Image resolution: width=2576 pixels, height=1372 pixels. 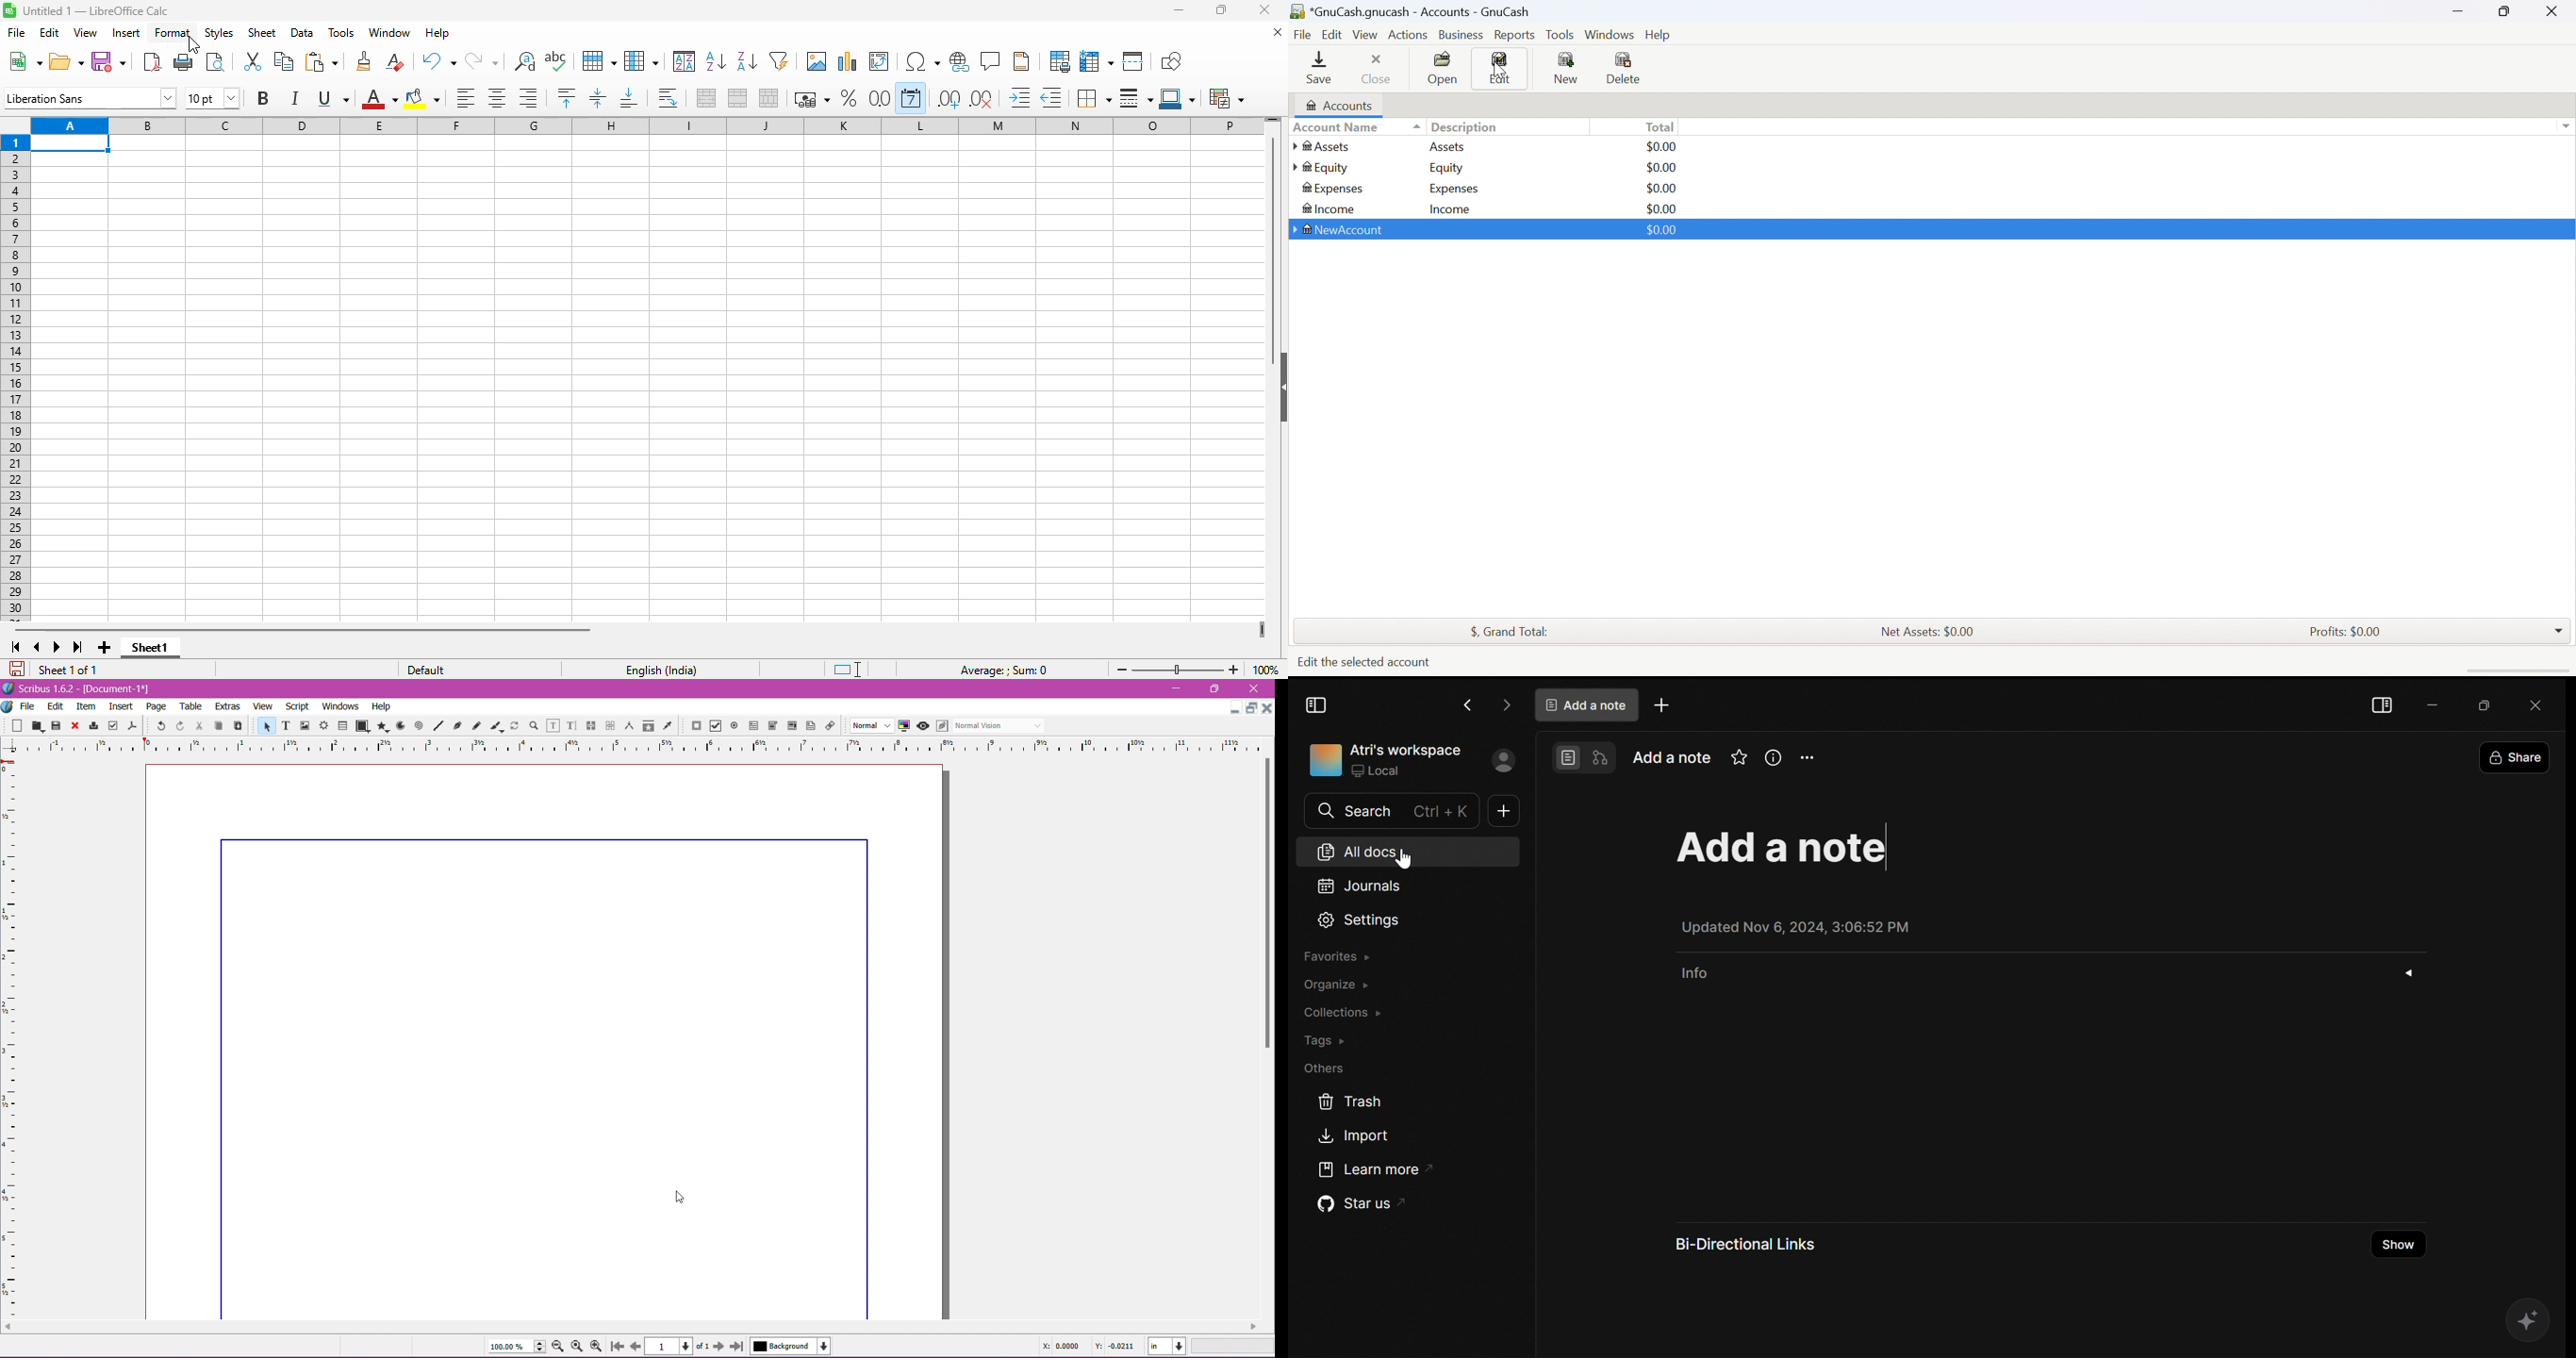 I want to click on Image Frame, so click(x=306, y=726).